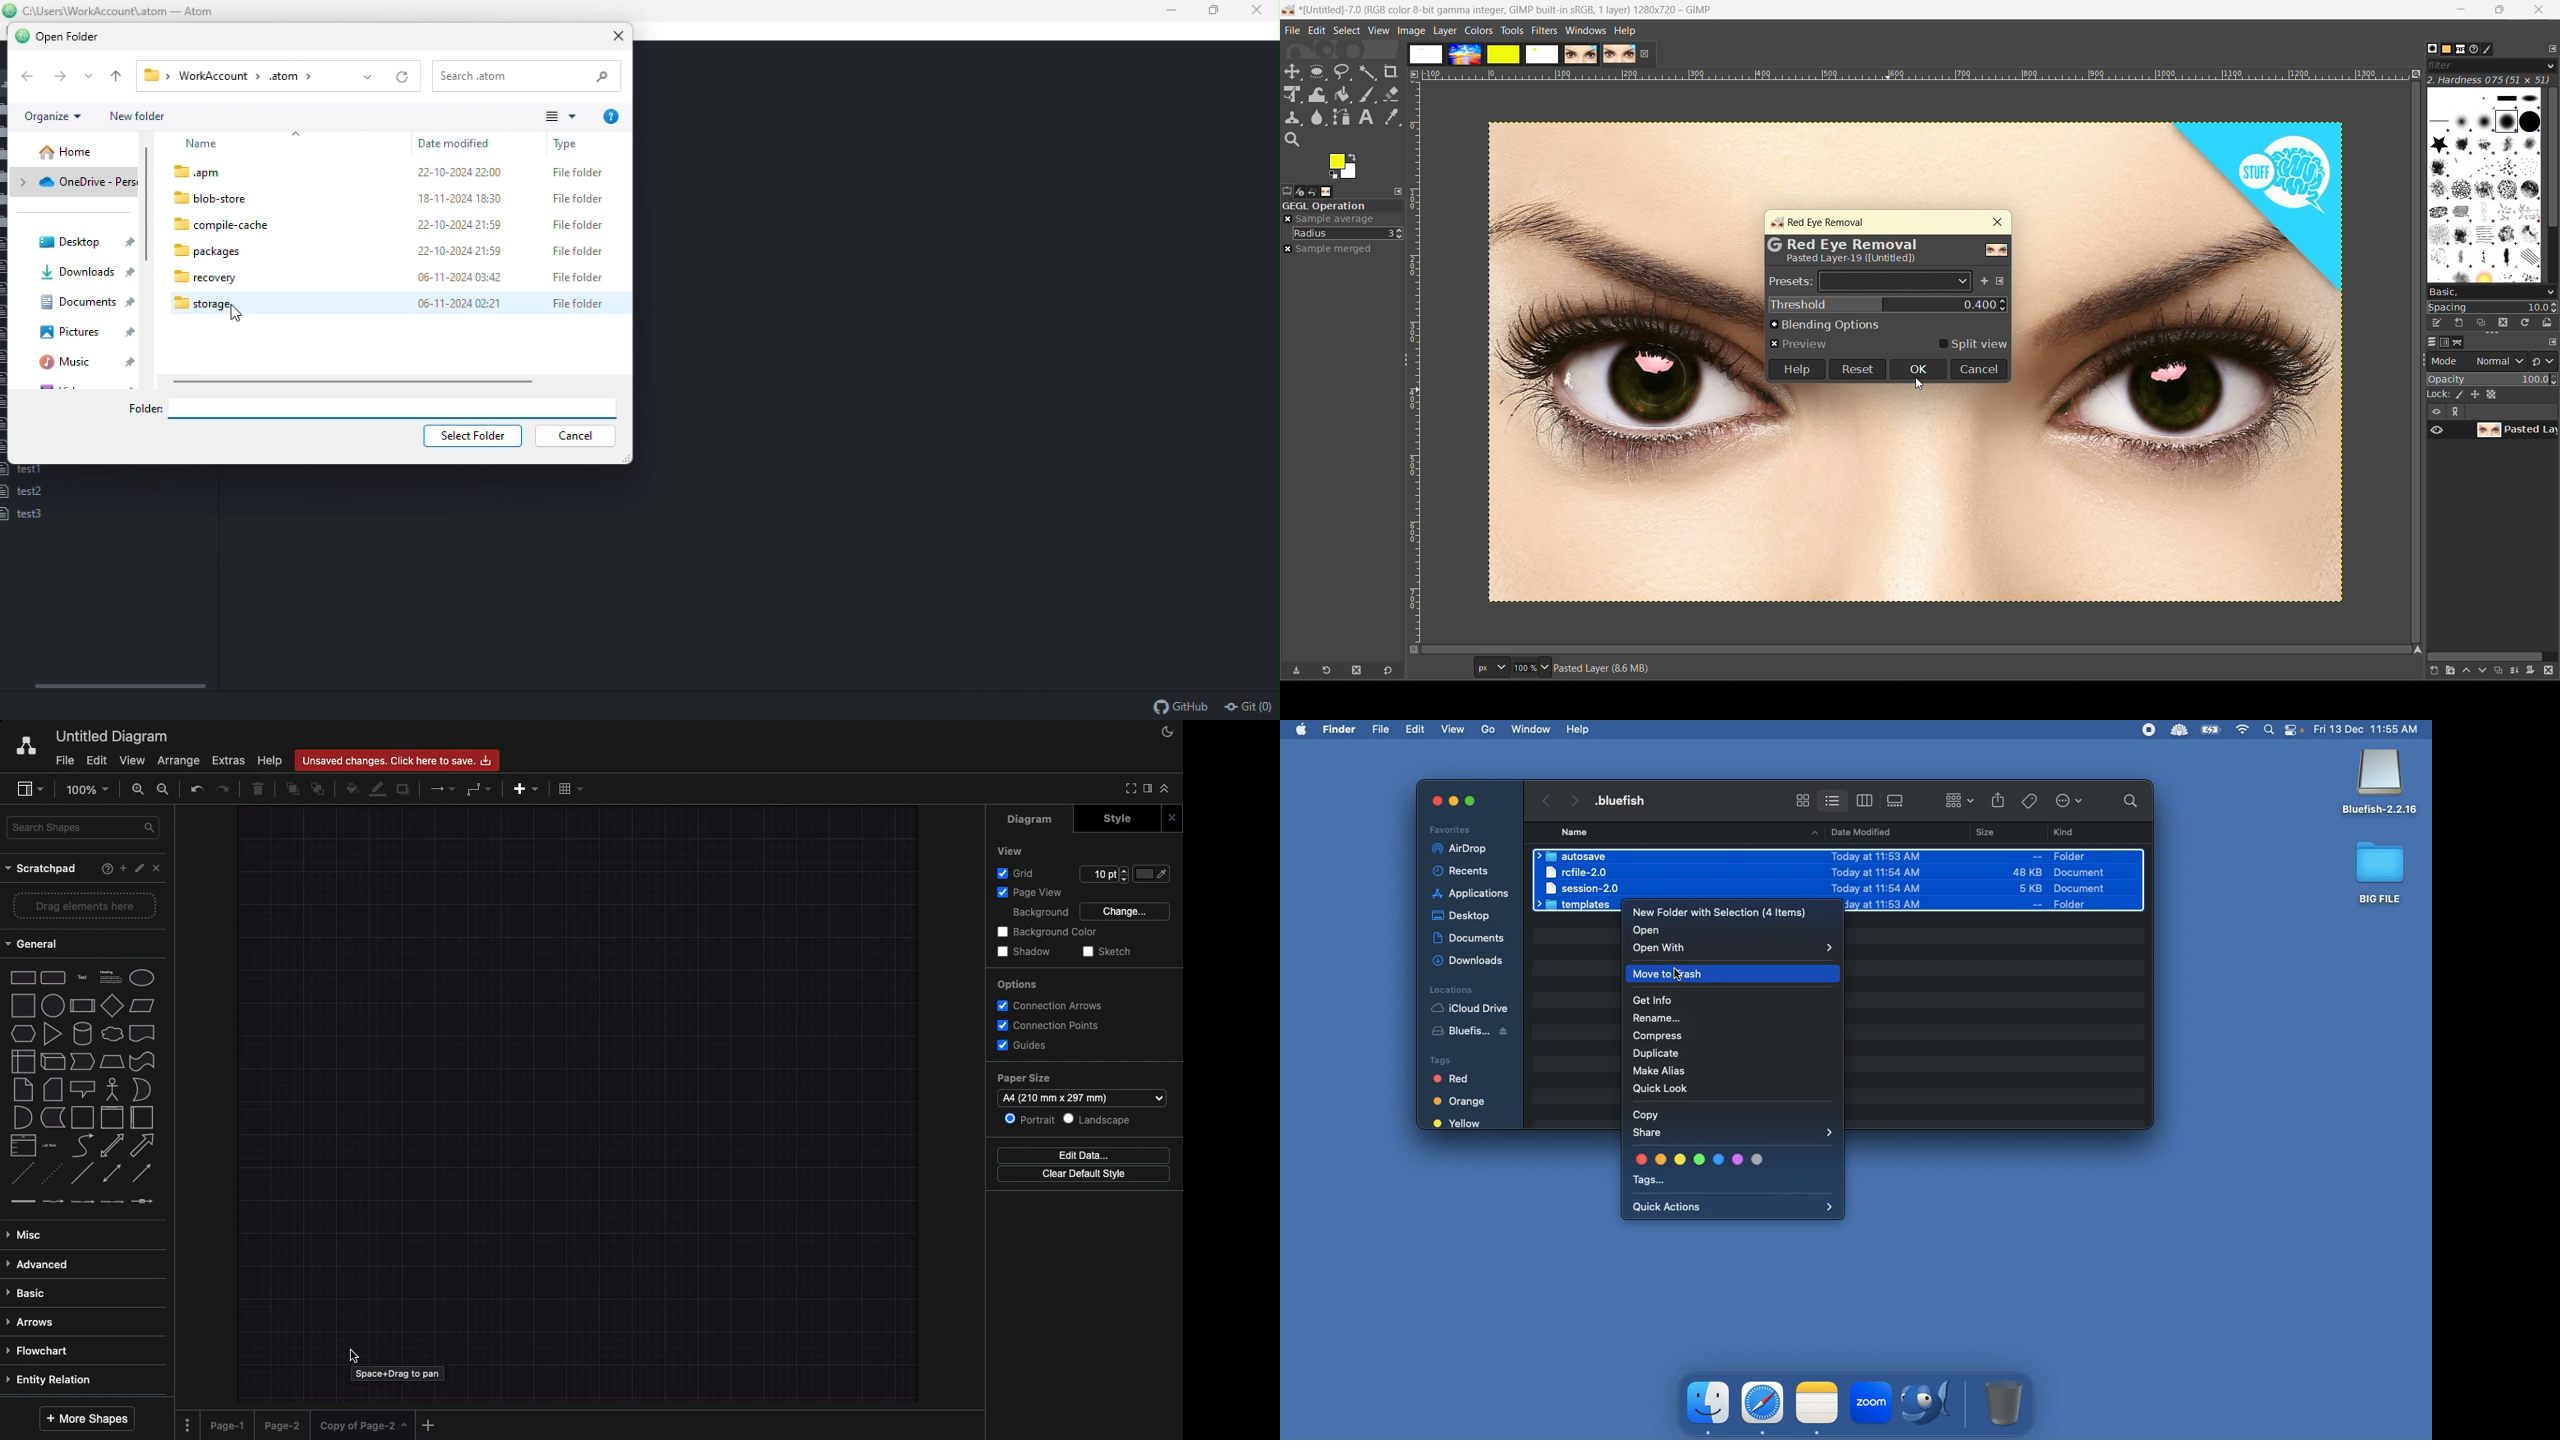  Describe the element at coordinates (287, 1426) in the screenshot. I see `Page 2` at that location.